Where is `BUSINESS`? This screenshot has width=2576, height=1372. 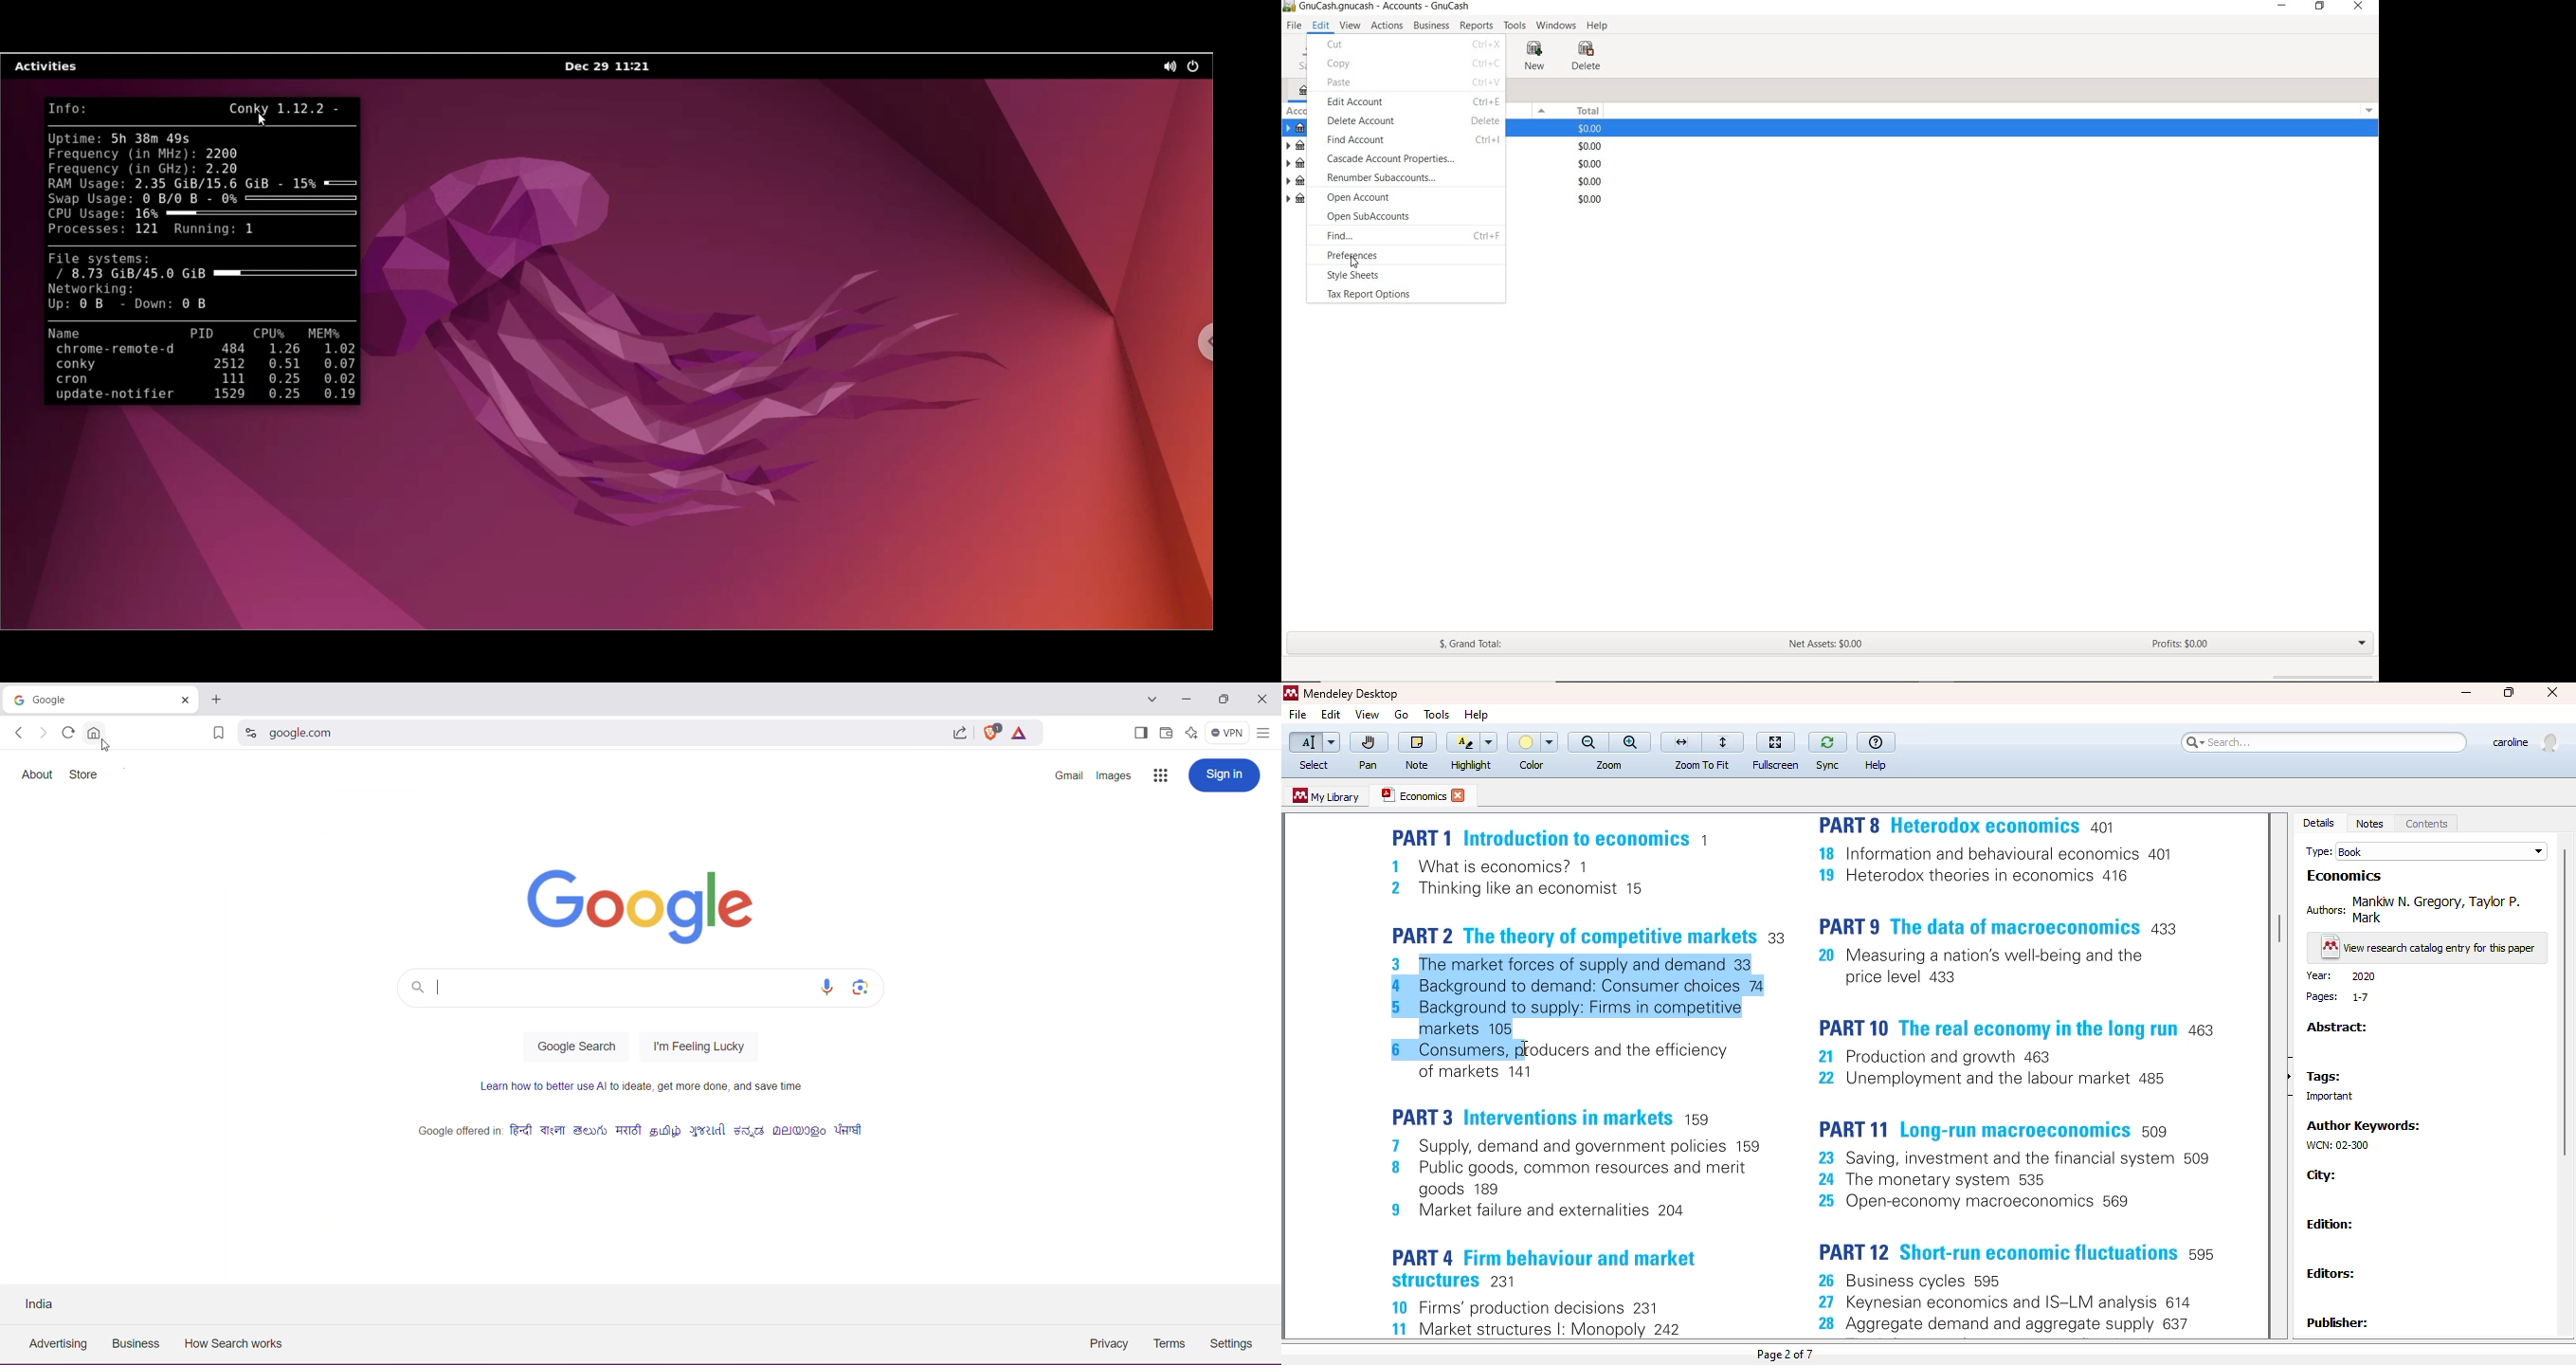
BUSINESS is located at coordinates (1430, 25).